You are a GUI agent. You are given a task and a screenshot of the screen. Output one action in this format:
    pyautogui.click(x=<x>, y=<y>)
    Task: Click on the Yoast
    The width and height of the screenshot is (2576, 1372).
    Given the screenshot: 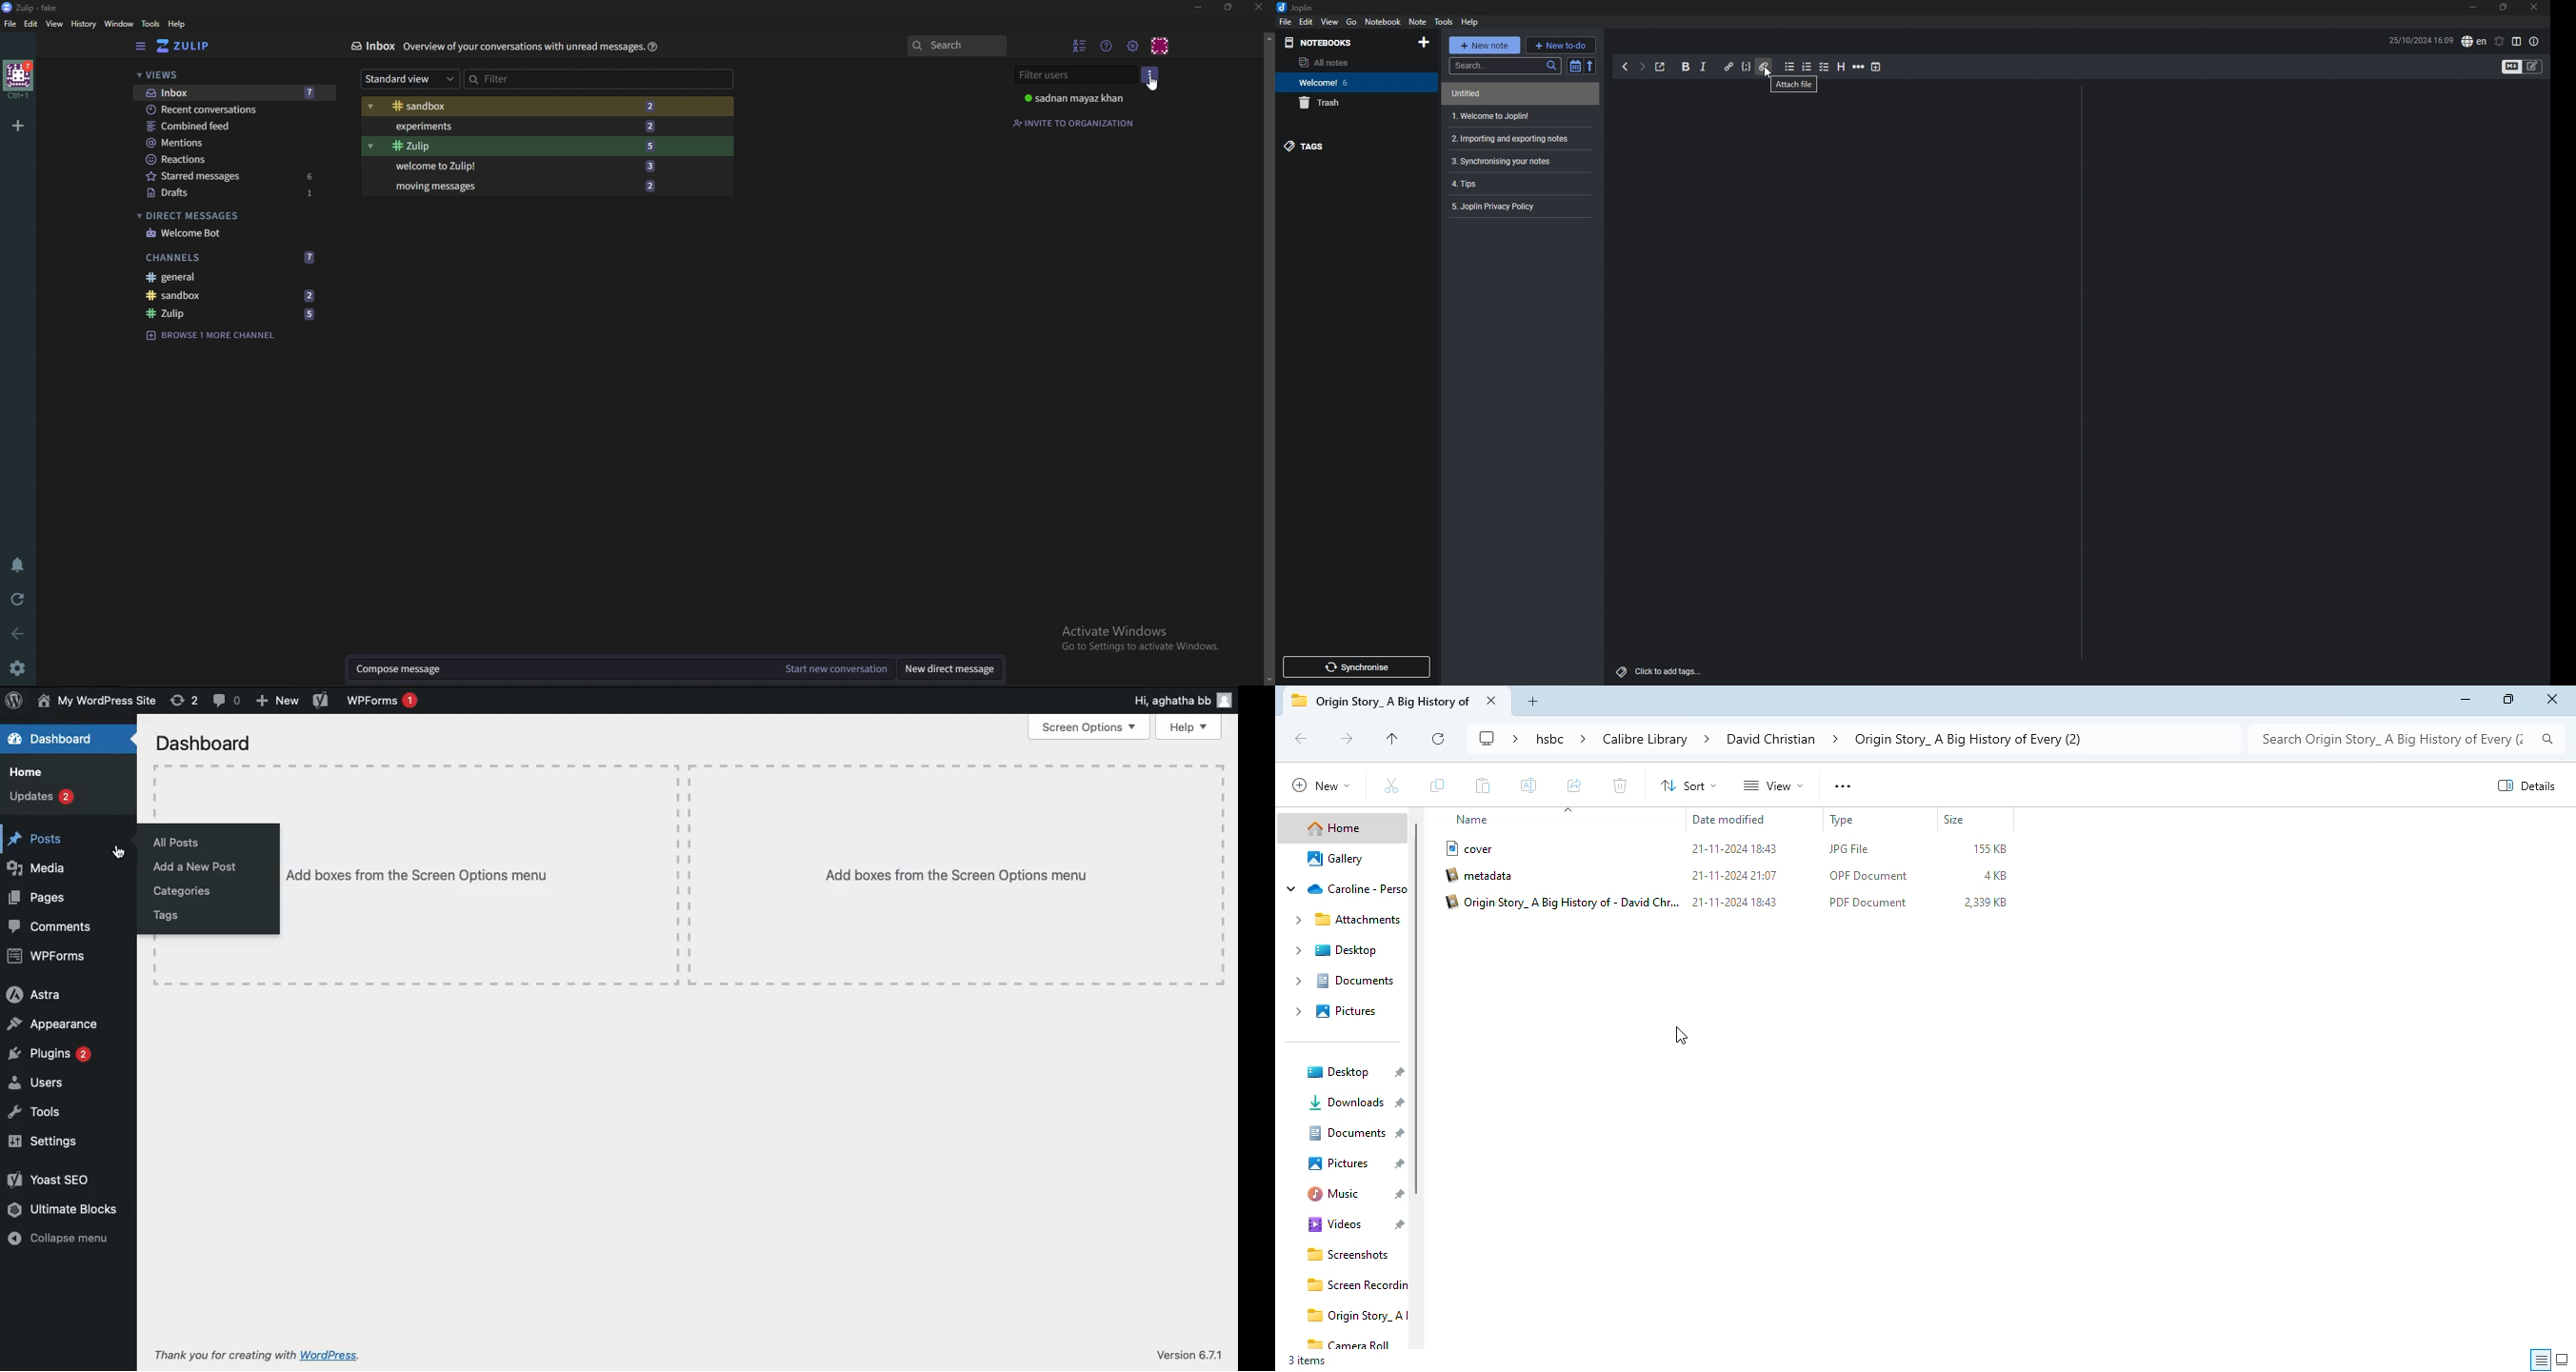 What is the action you would take?
    pyautogui.click(x=320, y=699)
    